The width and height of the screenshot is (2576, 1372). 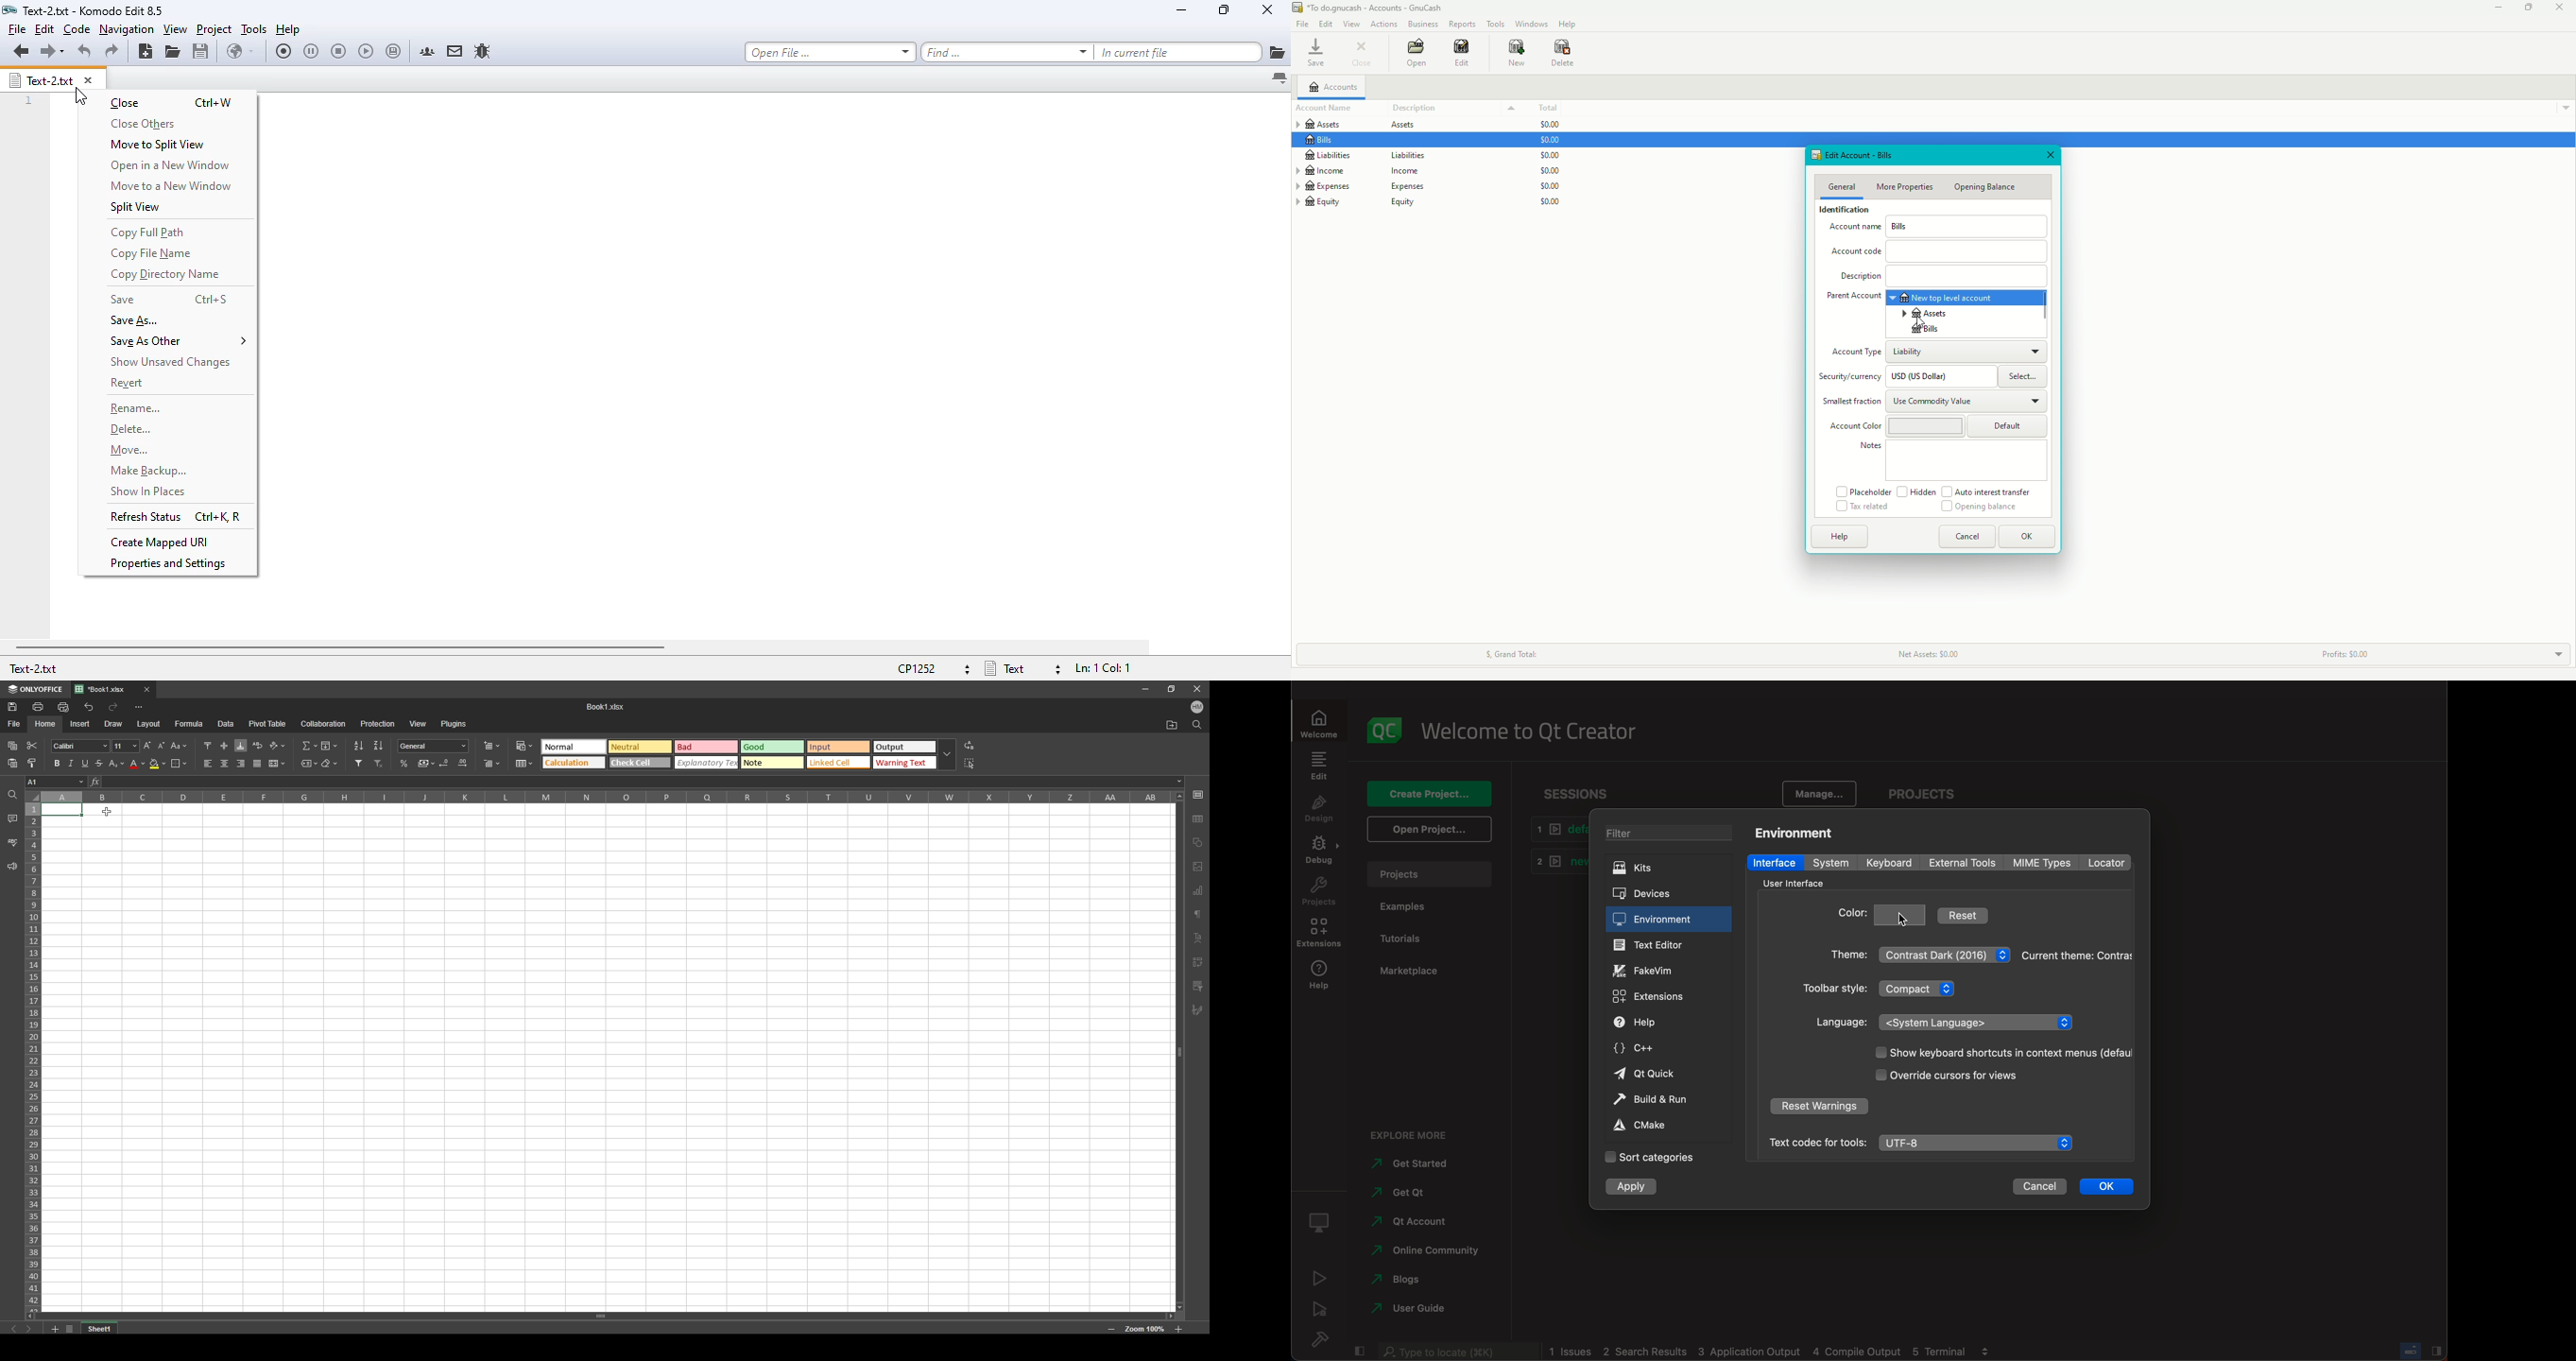 I want to click on Grand Total, so click(x=1507, y=652).